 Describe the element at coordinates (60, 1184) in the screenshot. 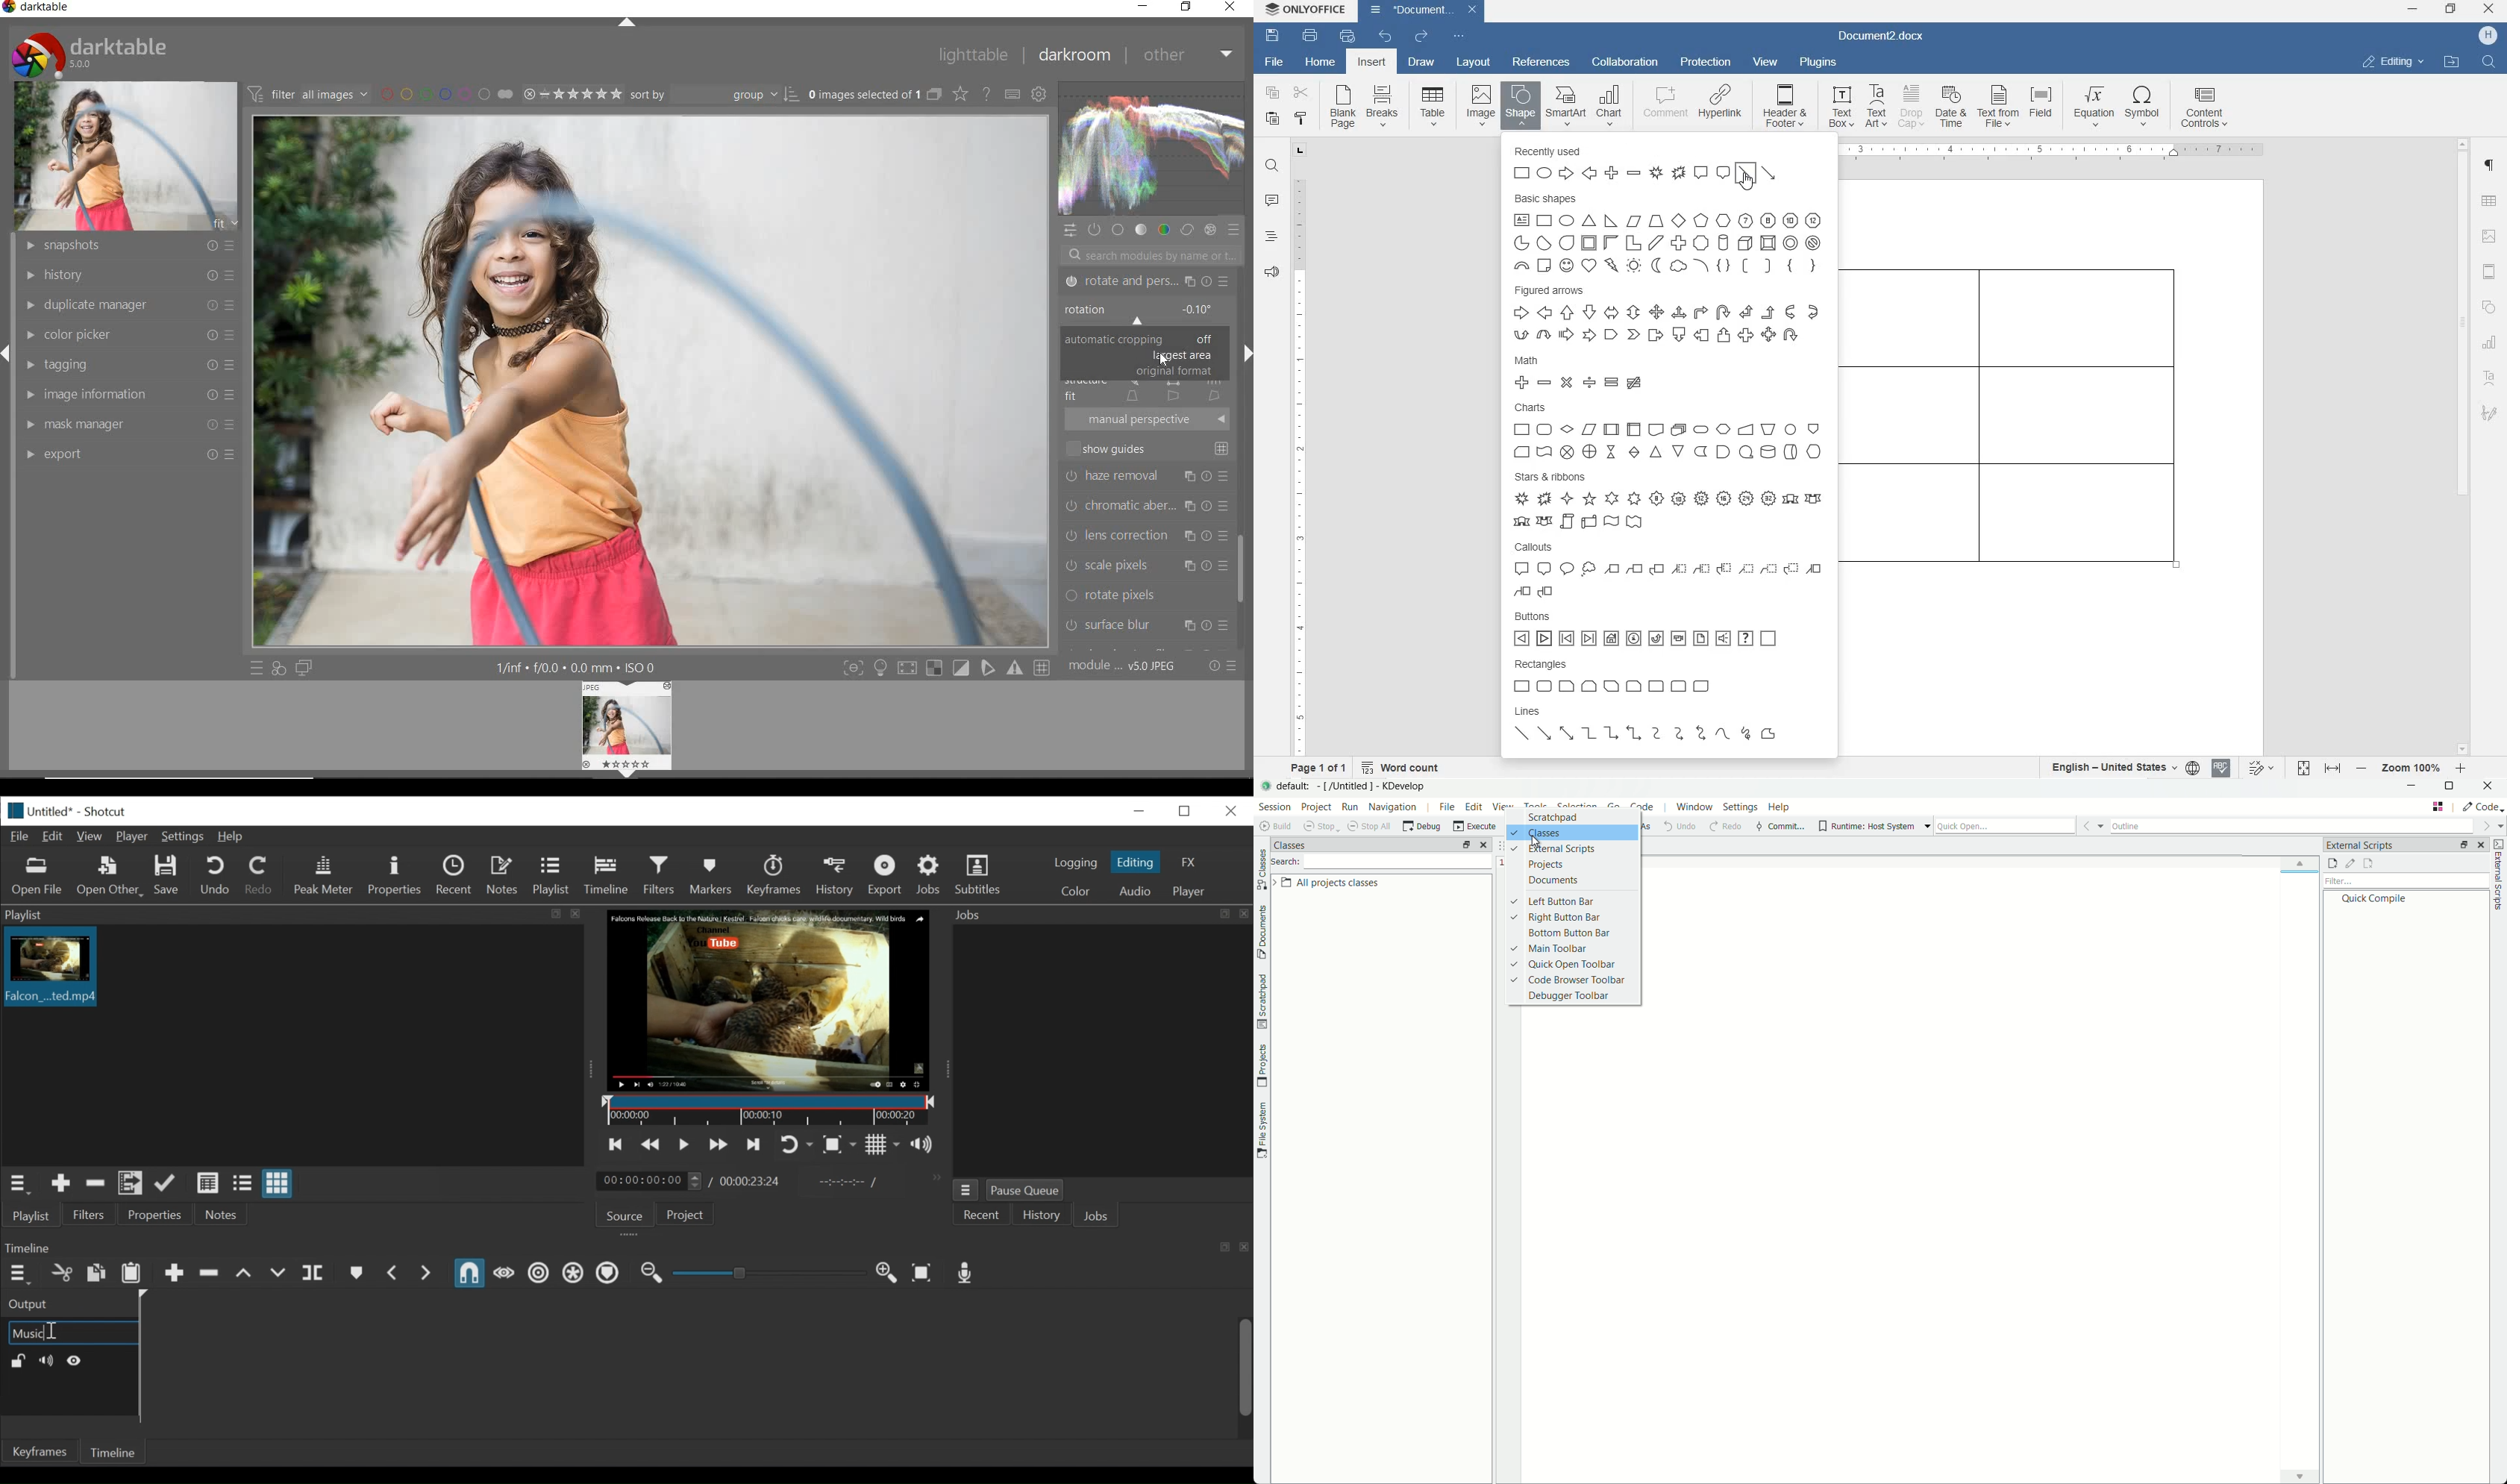

I see `Add Source the playlist` at that location.